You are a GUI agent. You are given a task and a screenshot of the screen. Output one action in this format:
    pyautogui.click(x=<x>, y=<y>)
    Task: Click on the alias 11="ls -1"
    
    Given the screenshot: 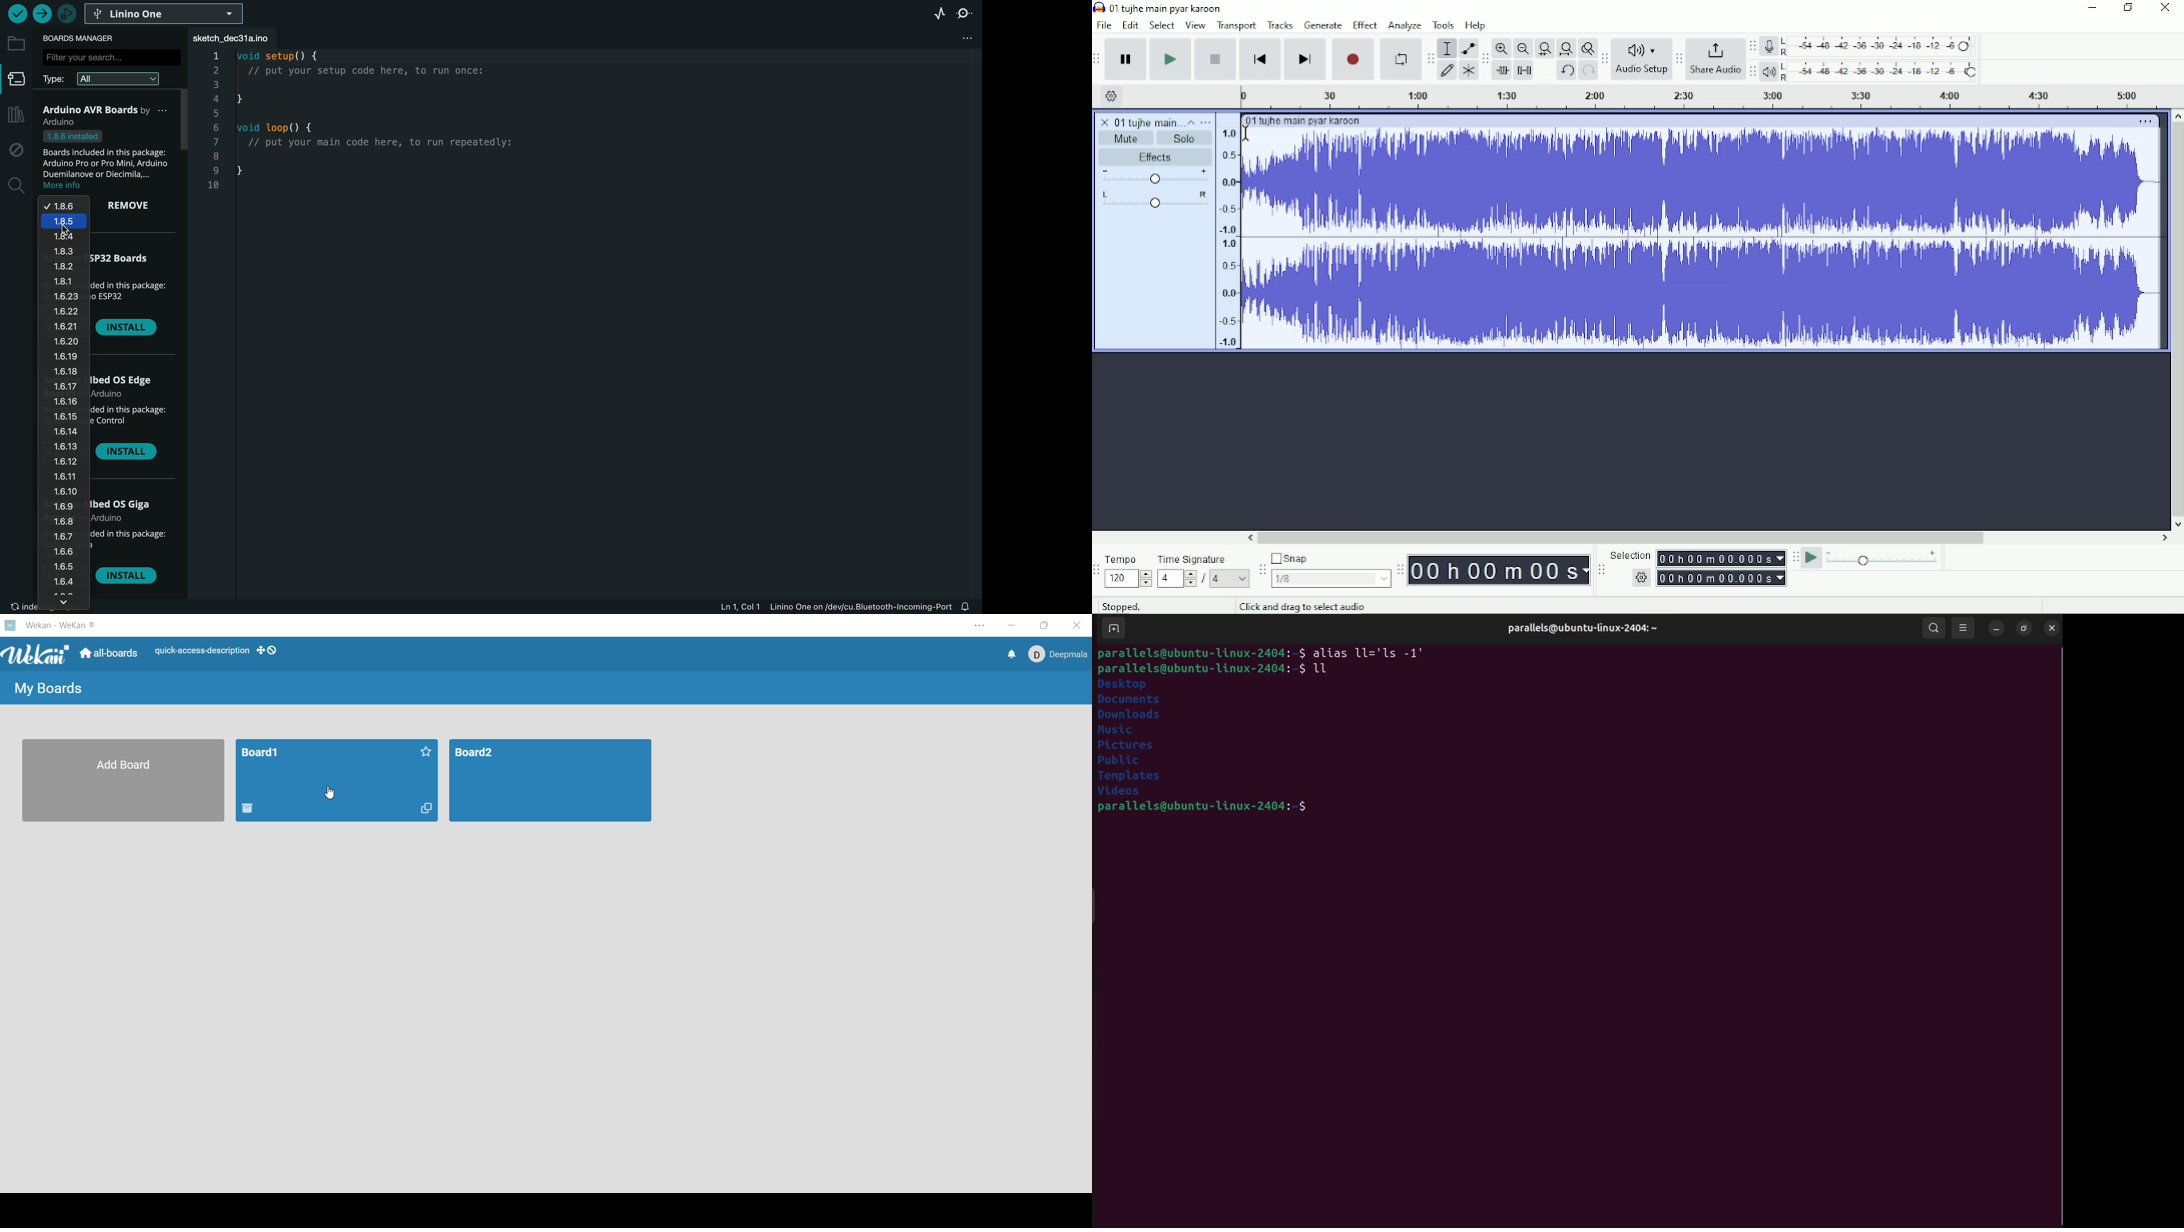 What is the action you would take?
    pyautogui.click(x=1375, y=651)
    